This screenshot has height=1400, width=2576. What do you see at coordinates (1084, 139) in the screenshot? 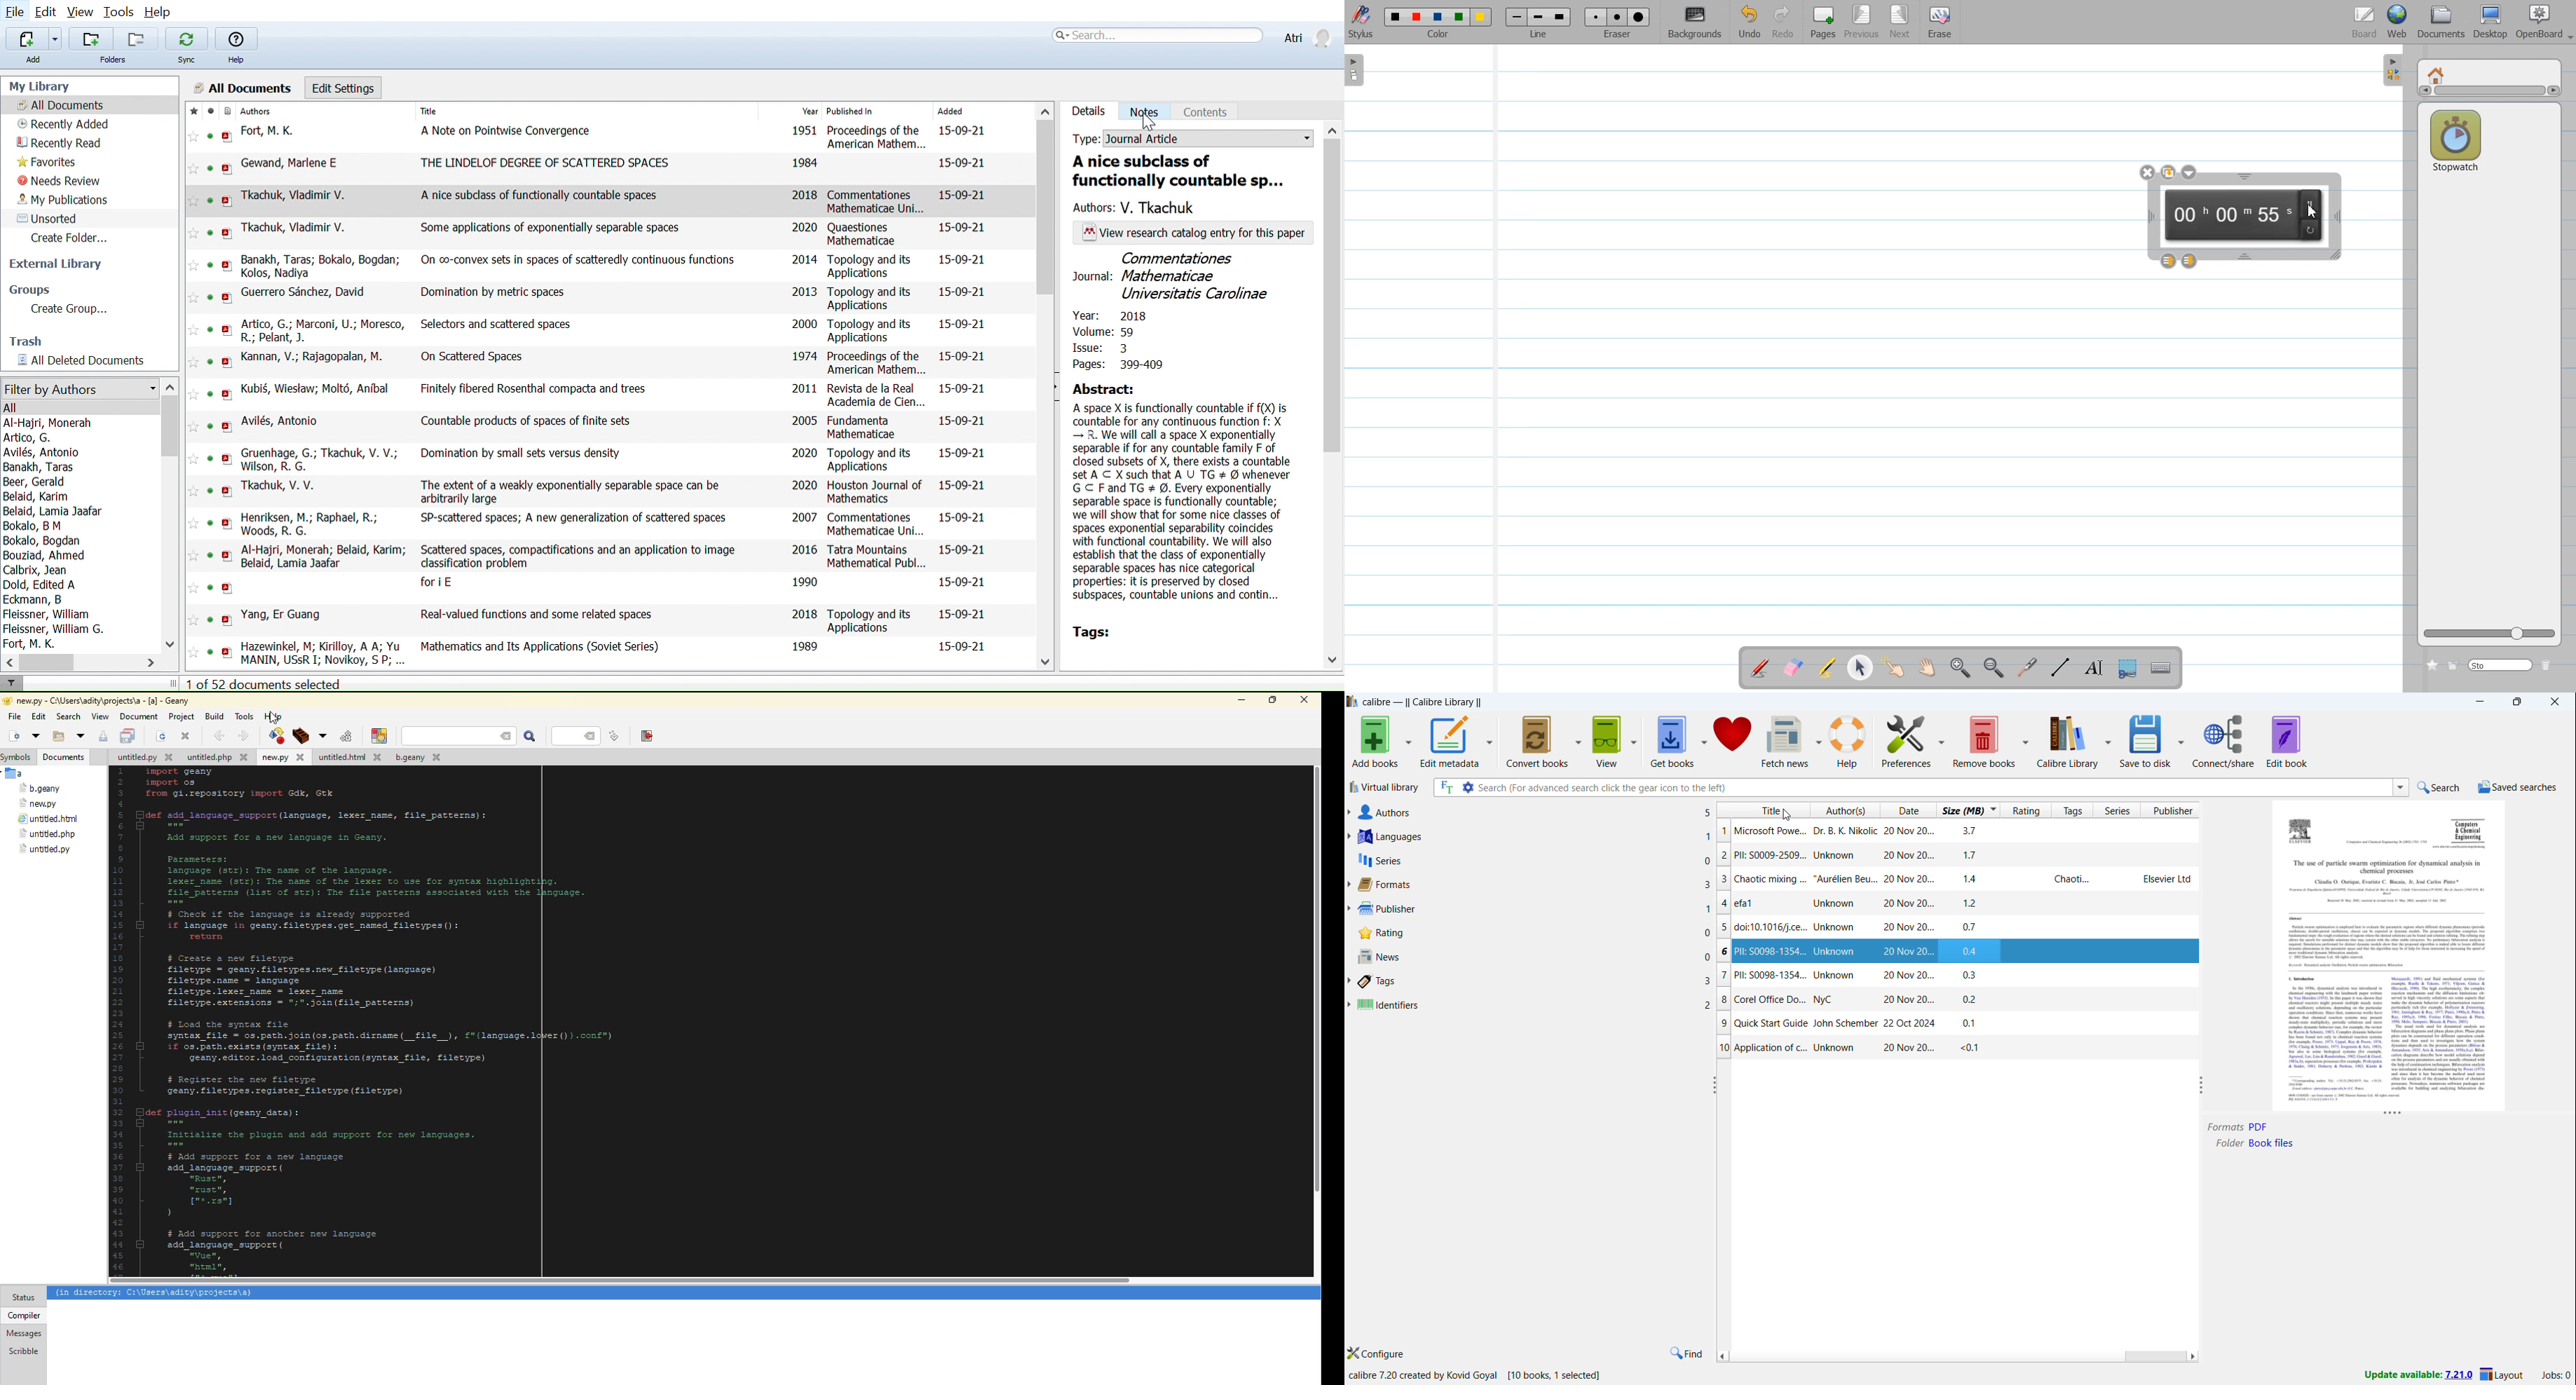
I see `Type:` at bounding box center [1084, 139].